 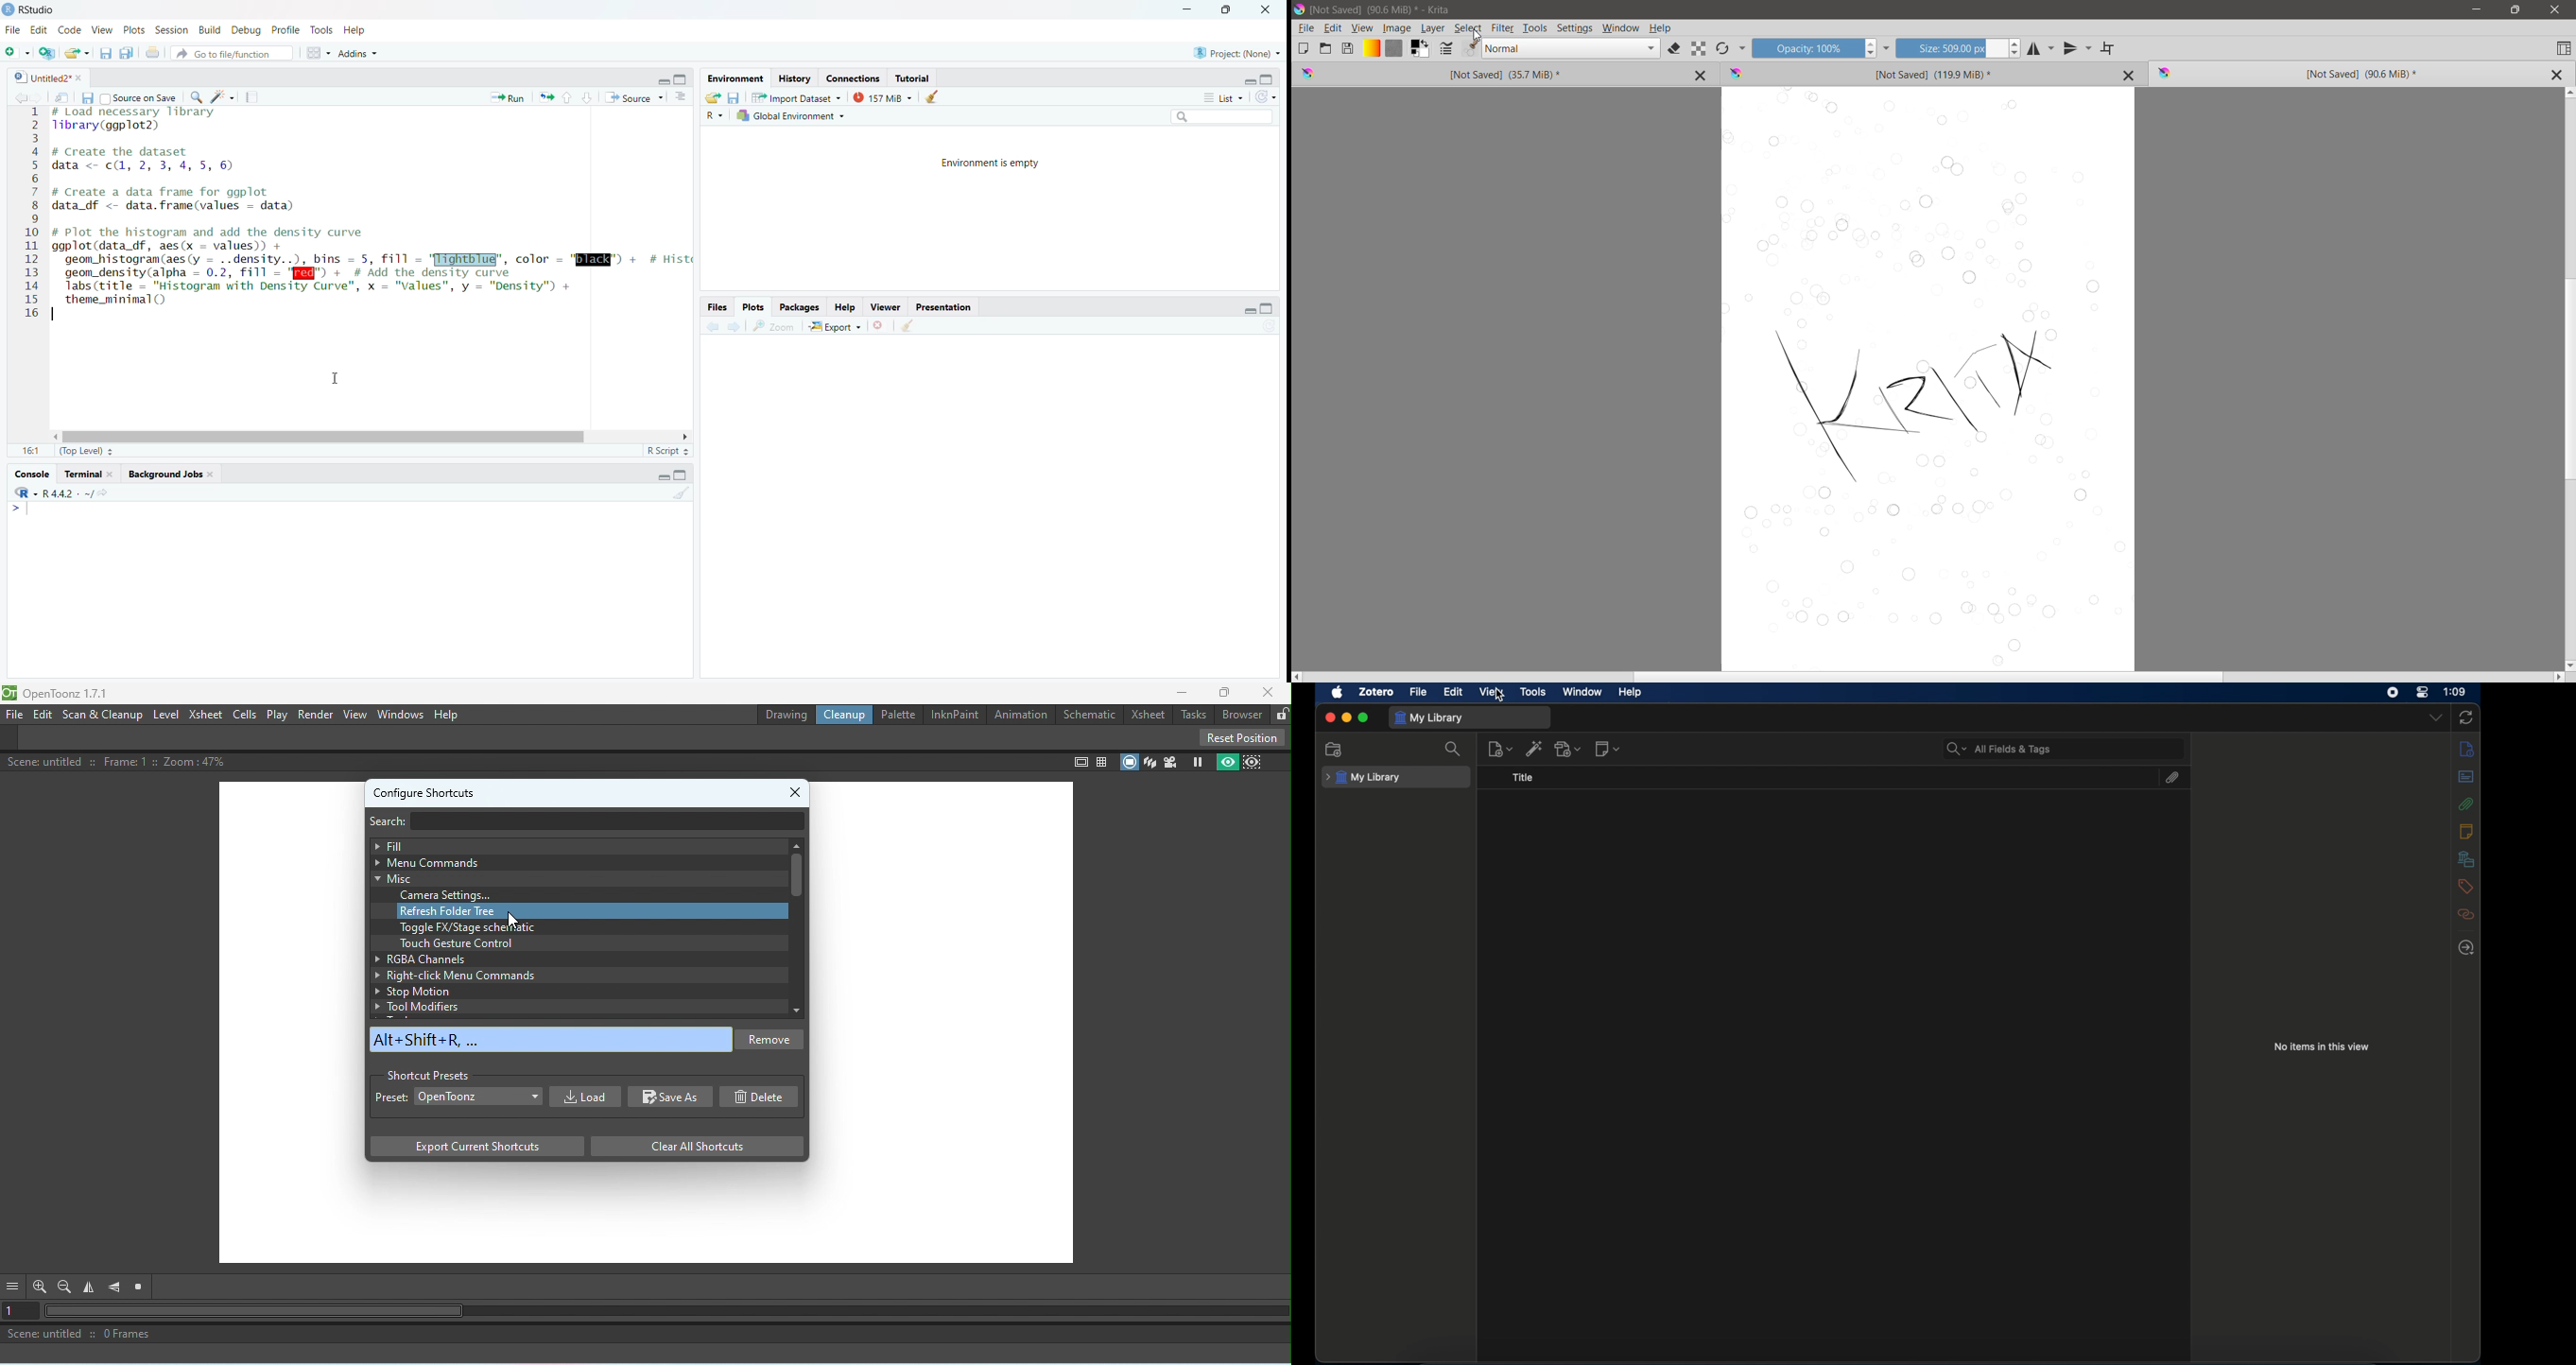 I want to click on View, so click(x=1362, y=28).